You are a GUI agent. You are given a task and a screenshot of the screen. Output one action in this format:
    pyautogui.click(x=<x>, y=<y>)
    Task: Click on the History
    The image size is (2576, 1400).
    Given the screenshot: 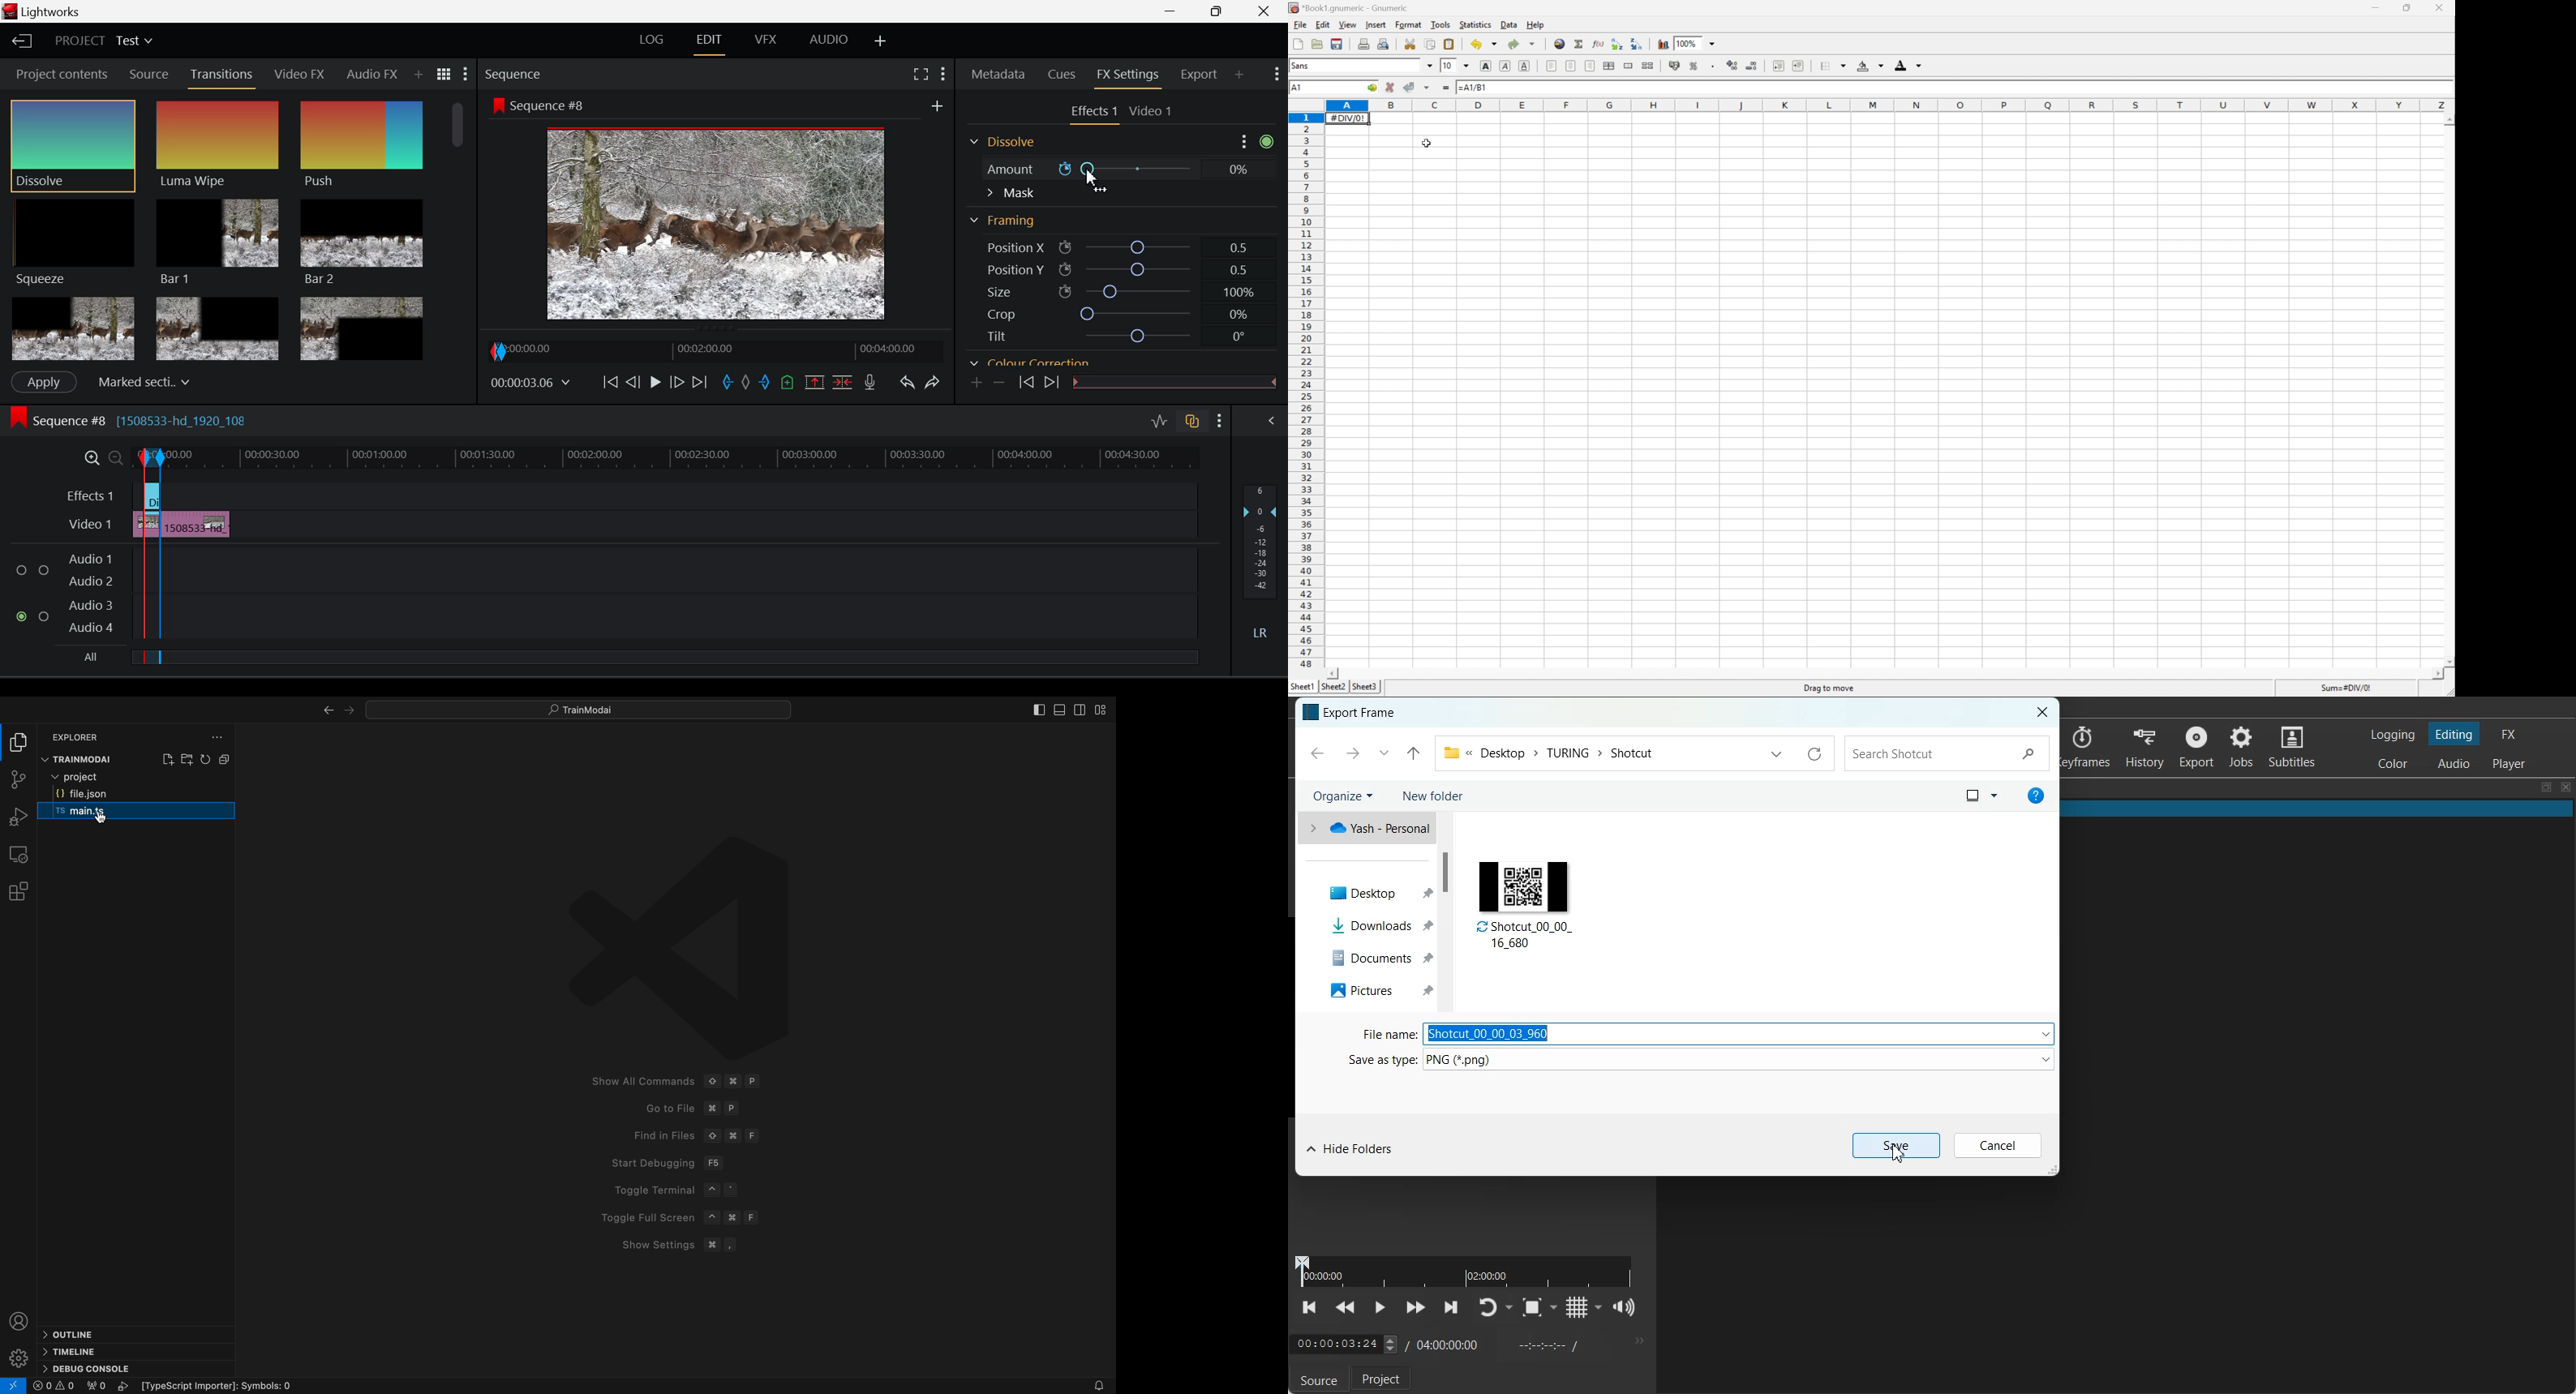 What is the action you would take?
    pyautogui.click(x=2145, y=747)
    